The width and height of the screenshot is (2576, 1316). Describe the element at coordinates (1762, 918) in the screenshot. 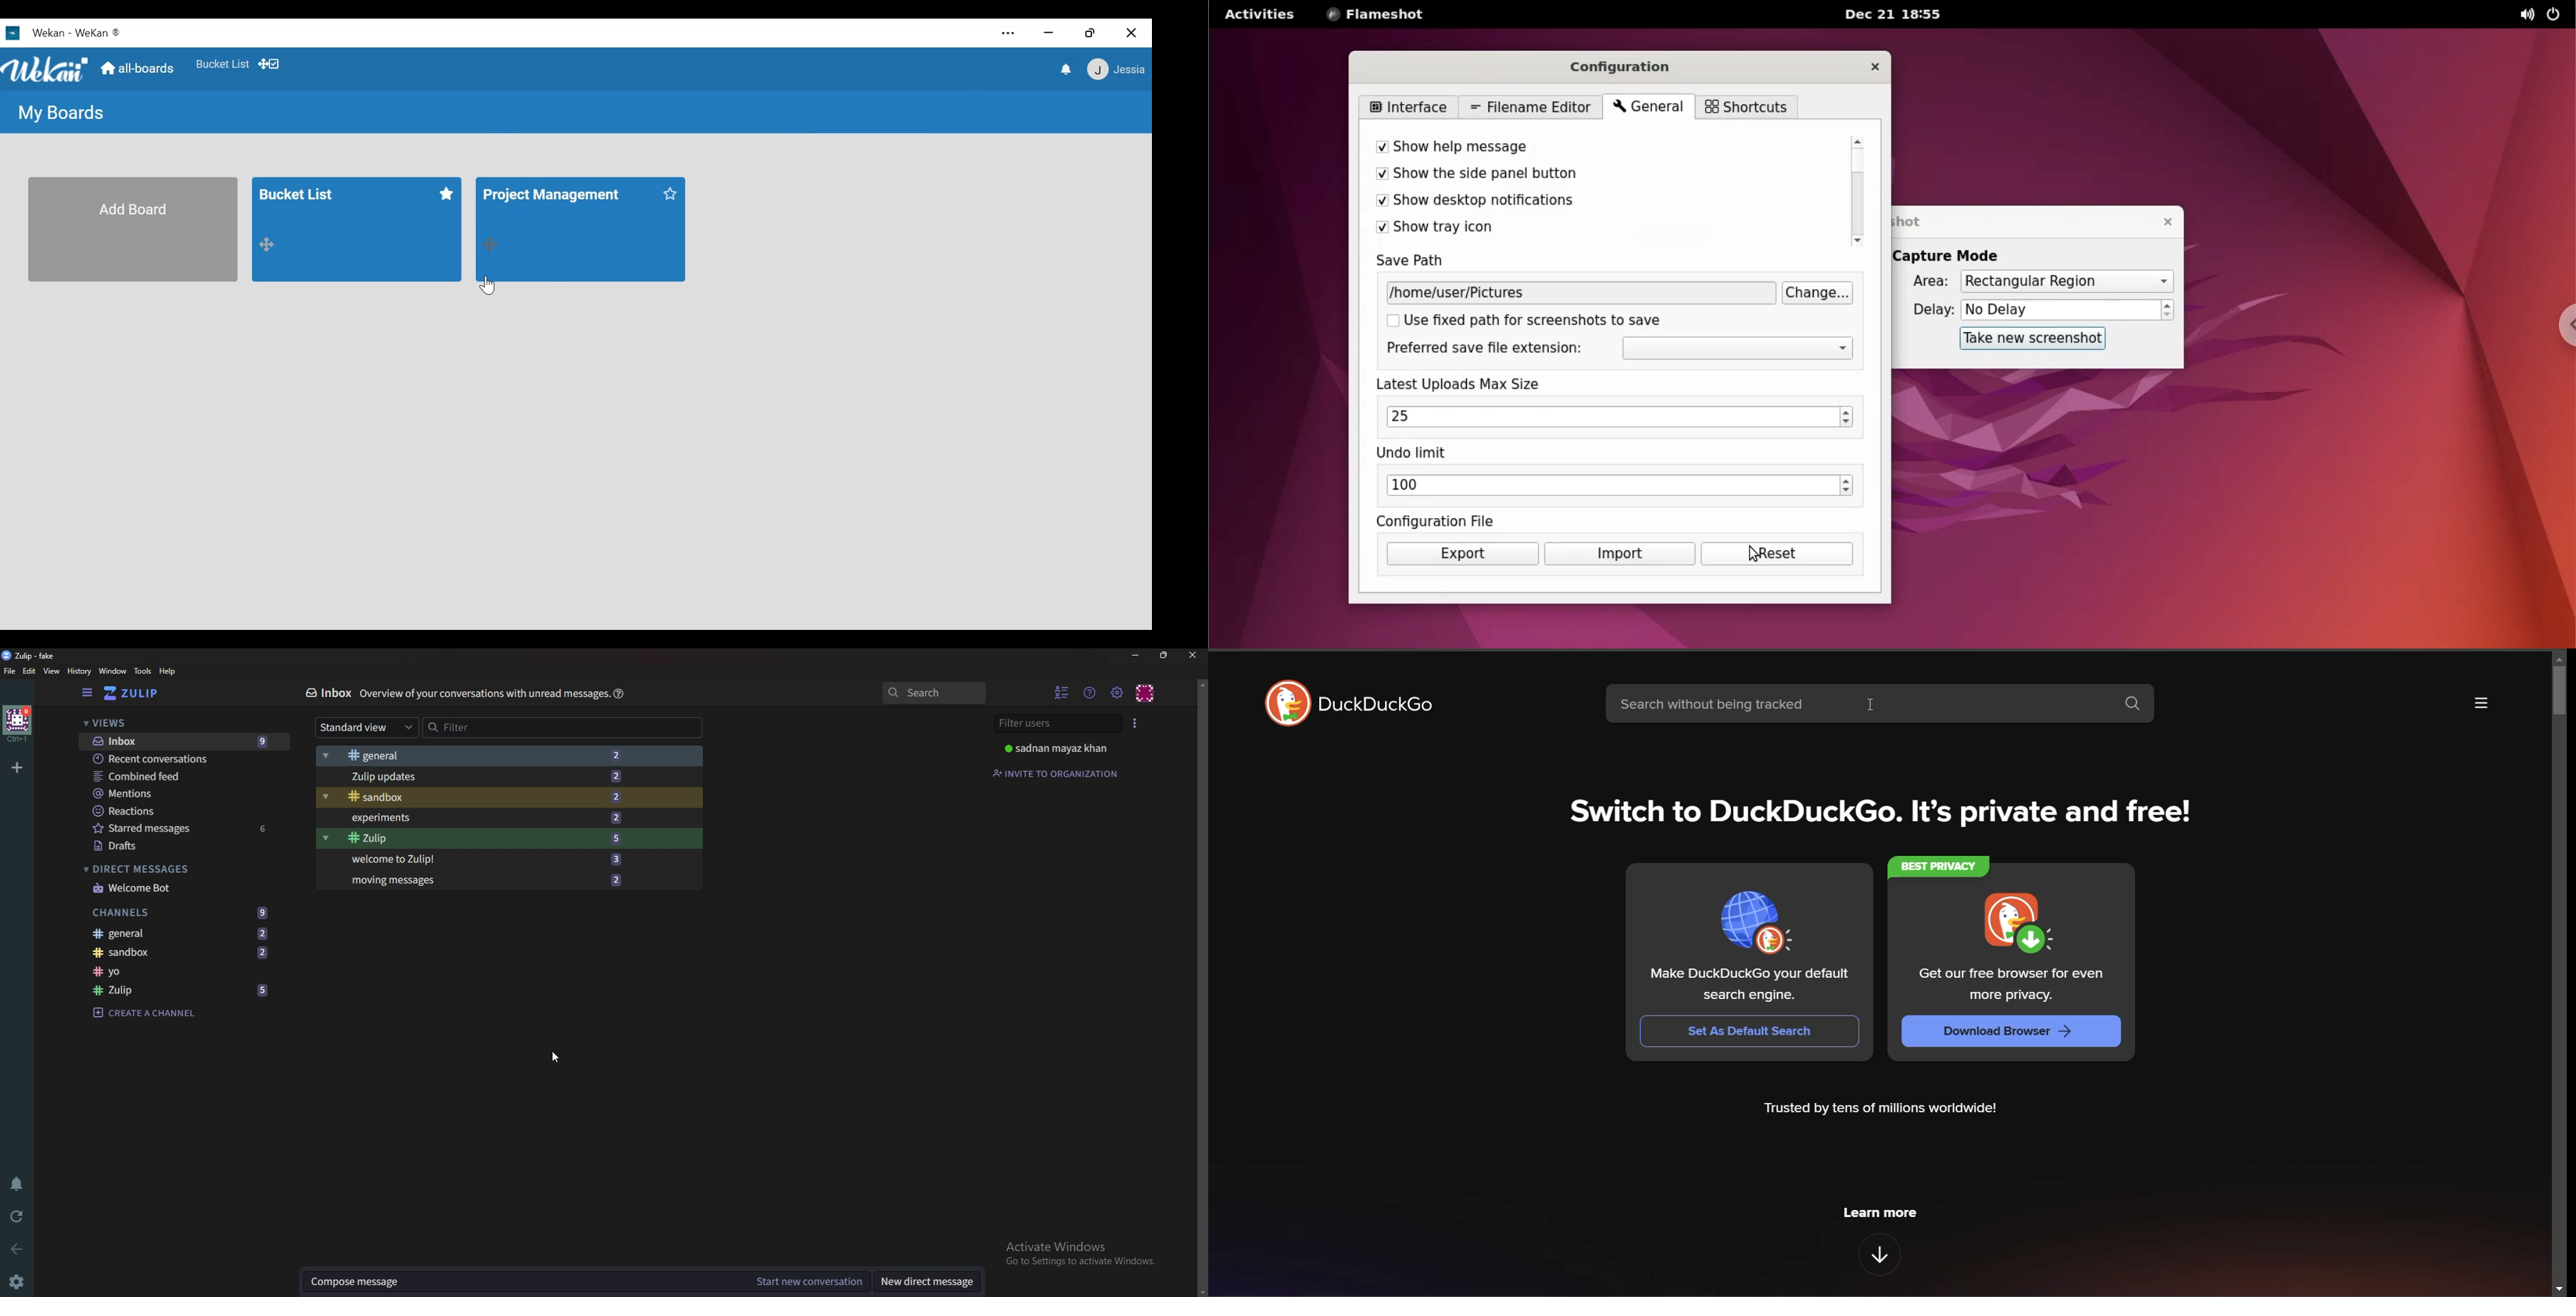

I see `set as default search tile` at that location.